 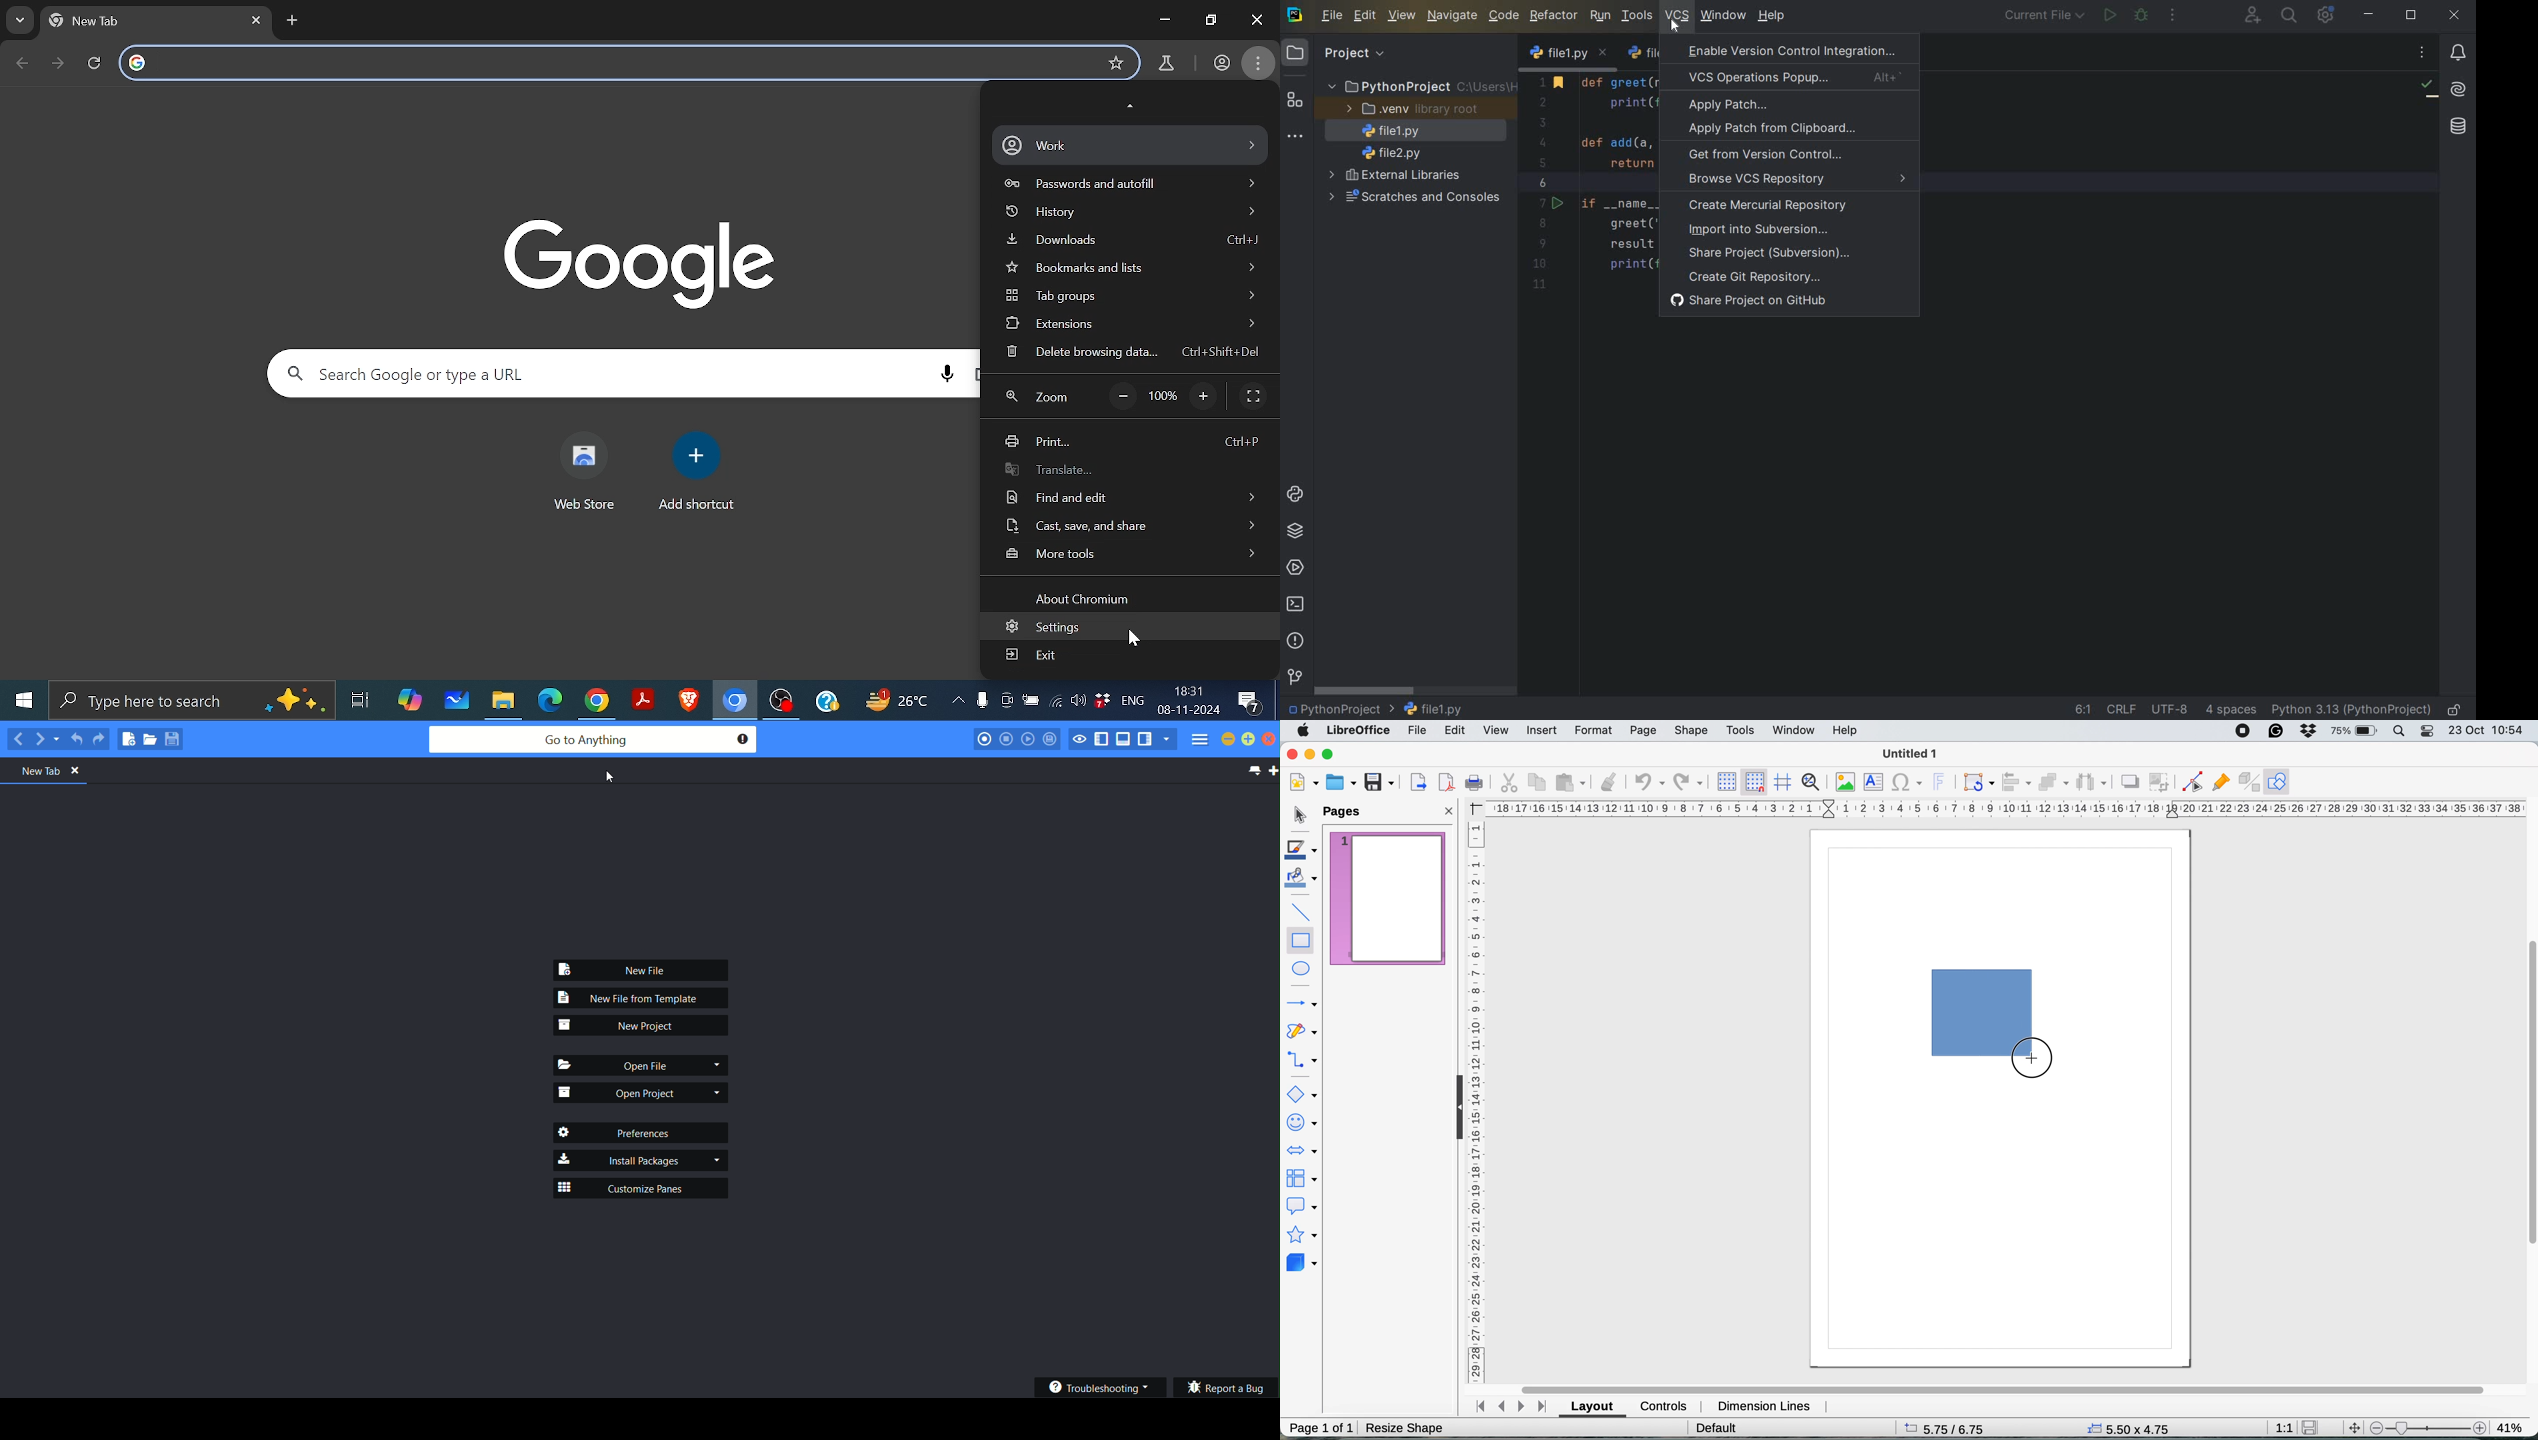 What do you see at coordinates (2356, 1428) in the screenshot?
I see `move` at bounding box center [2356, 1428].